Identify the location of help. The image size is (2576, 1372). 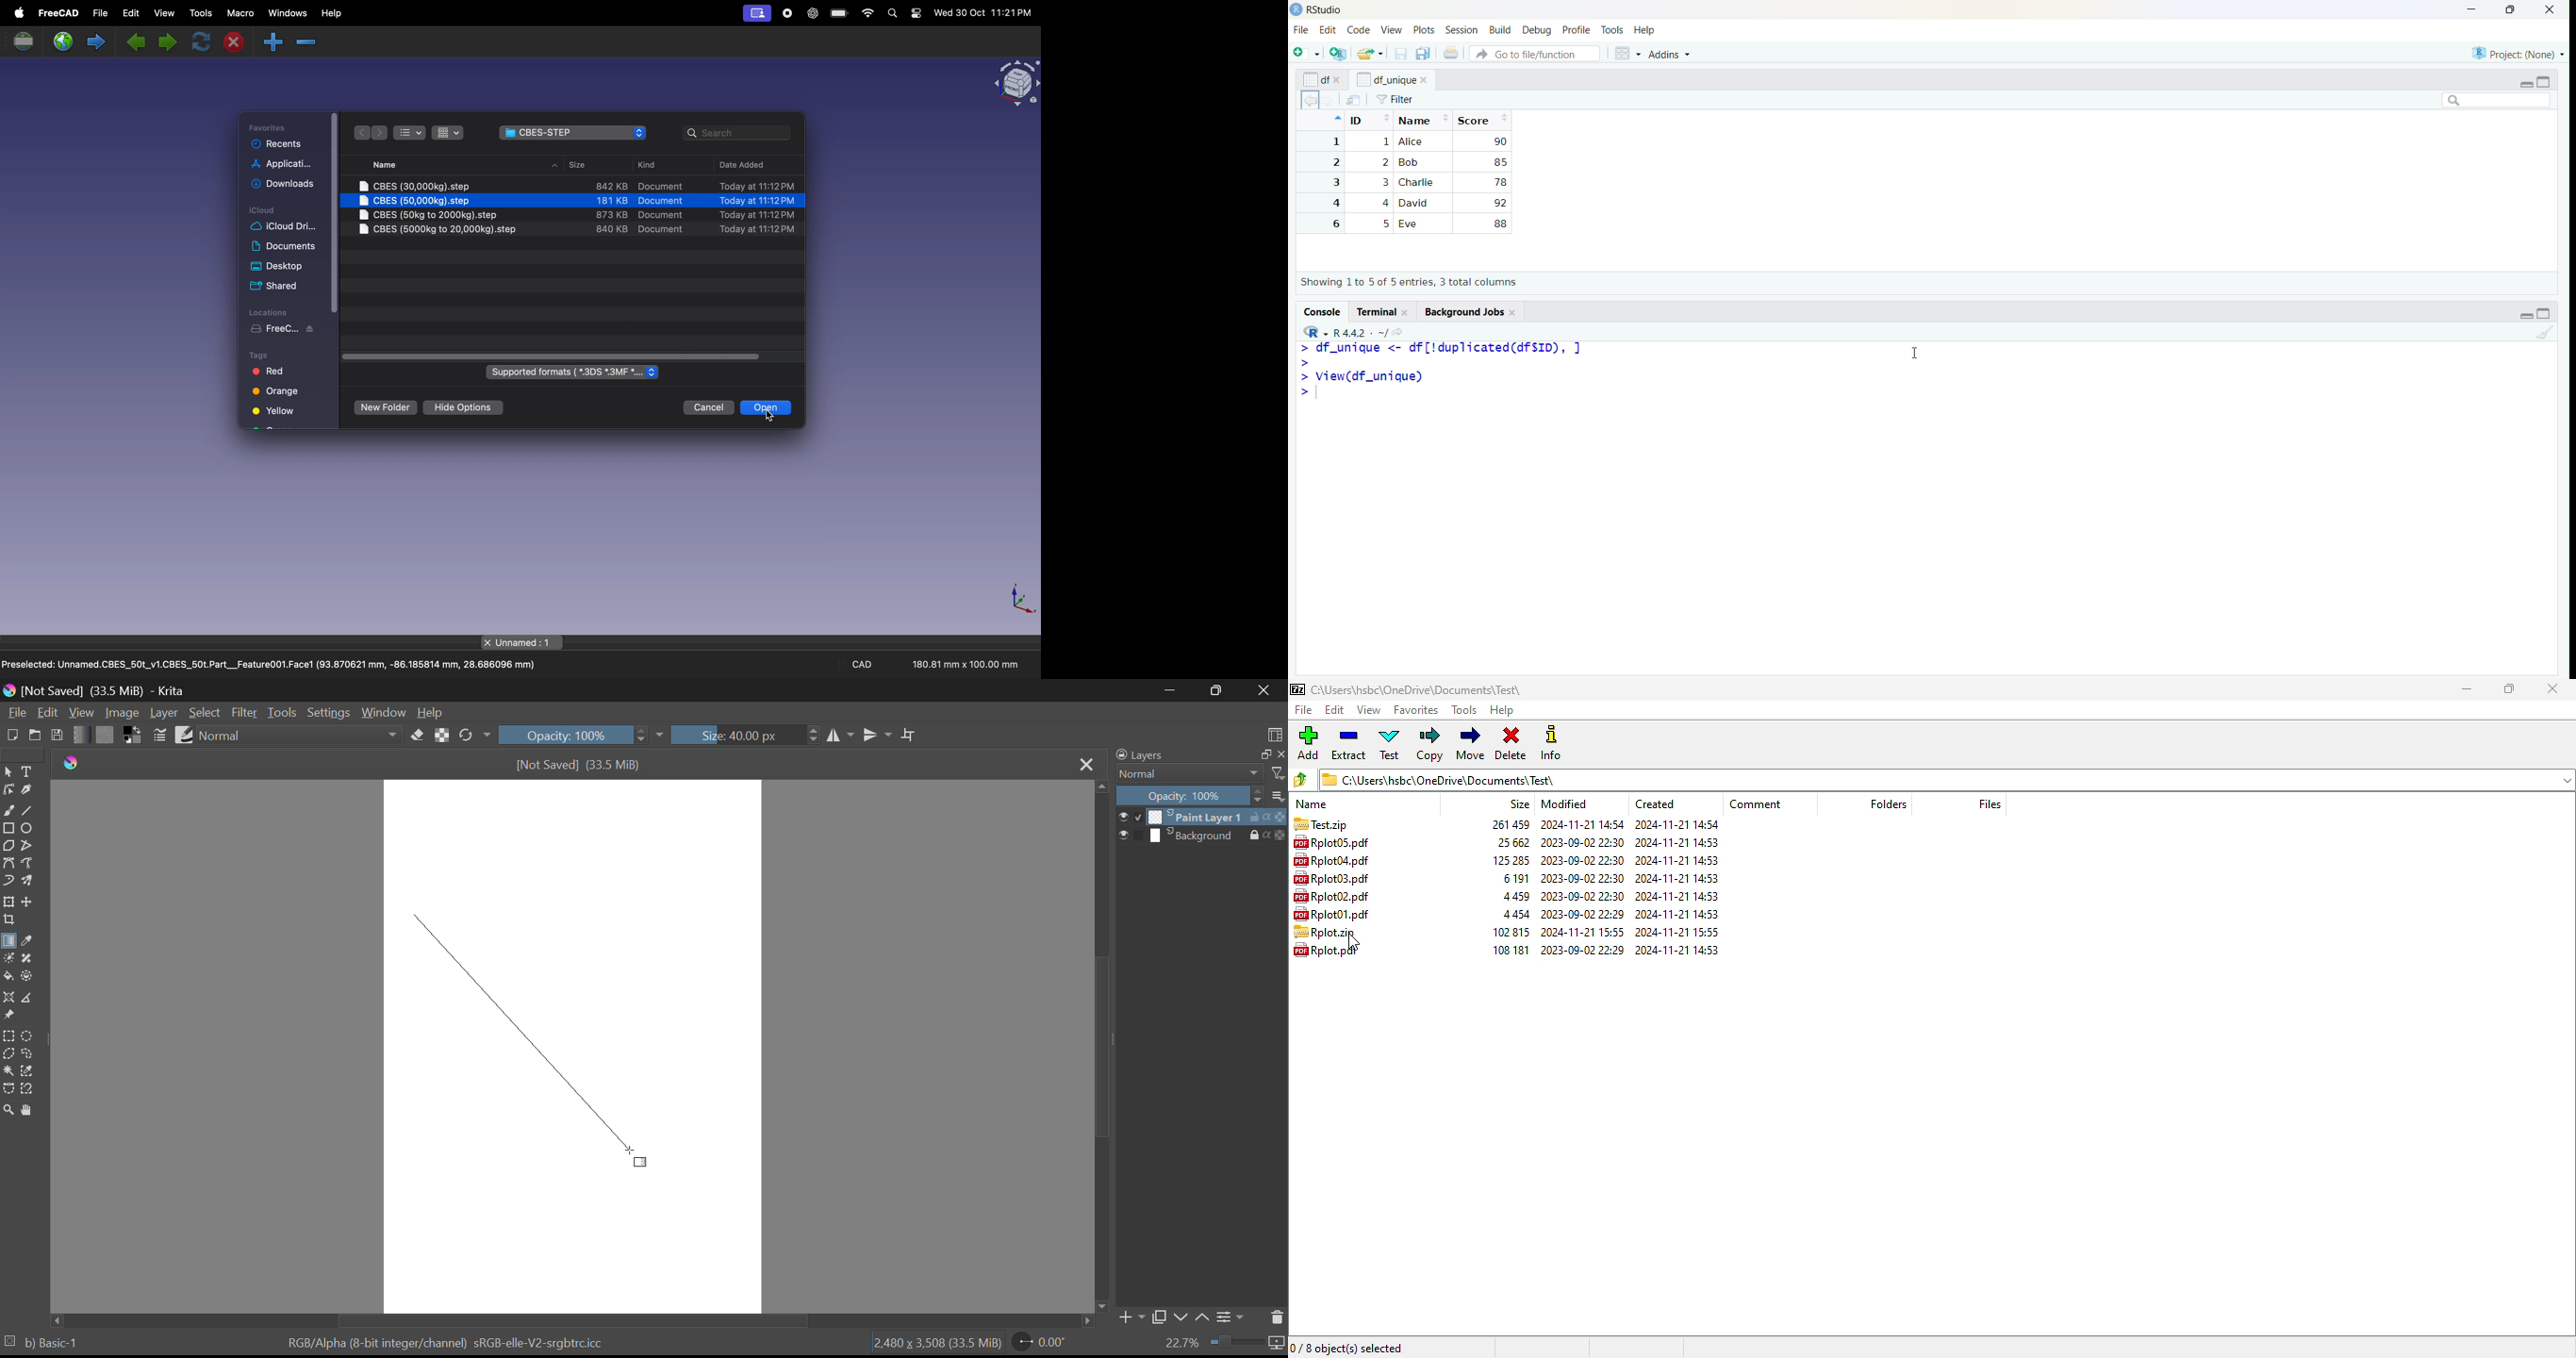
(330, 13).